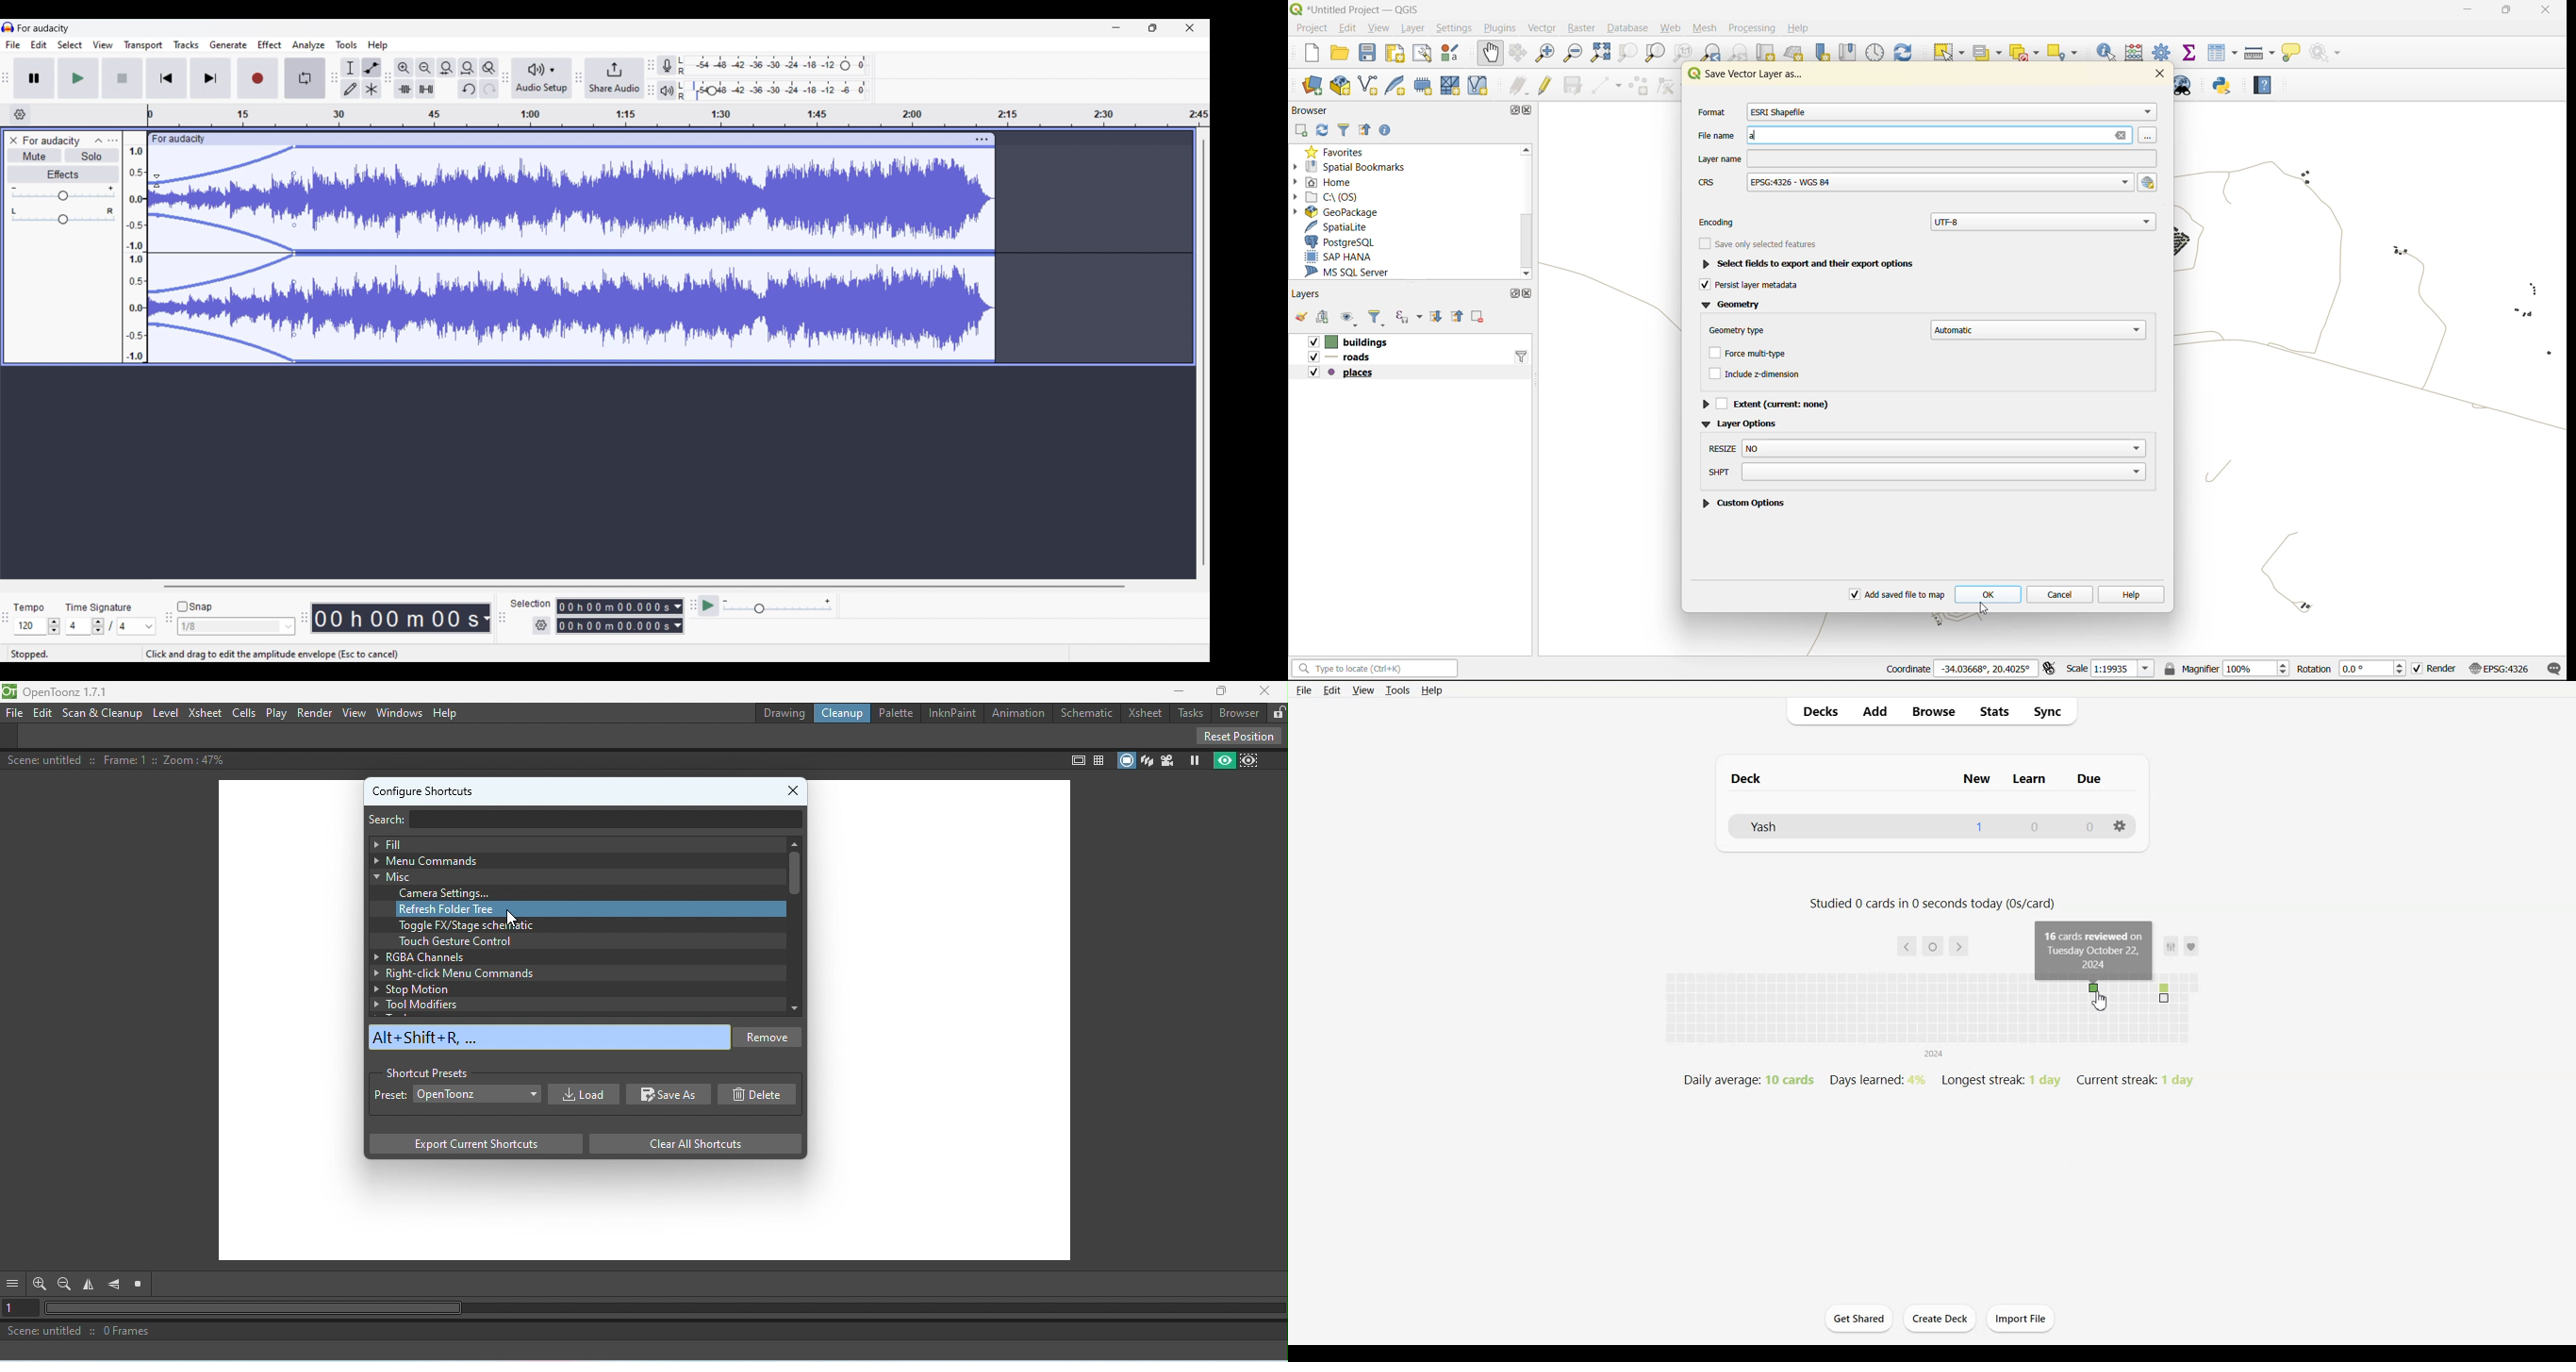 Image resolution: width=2576 pixels, height=1372 pixels. Describe the element at coordinates (30, 655) in the screenshot. I see `stopped` at that location.